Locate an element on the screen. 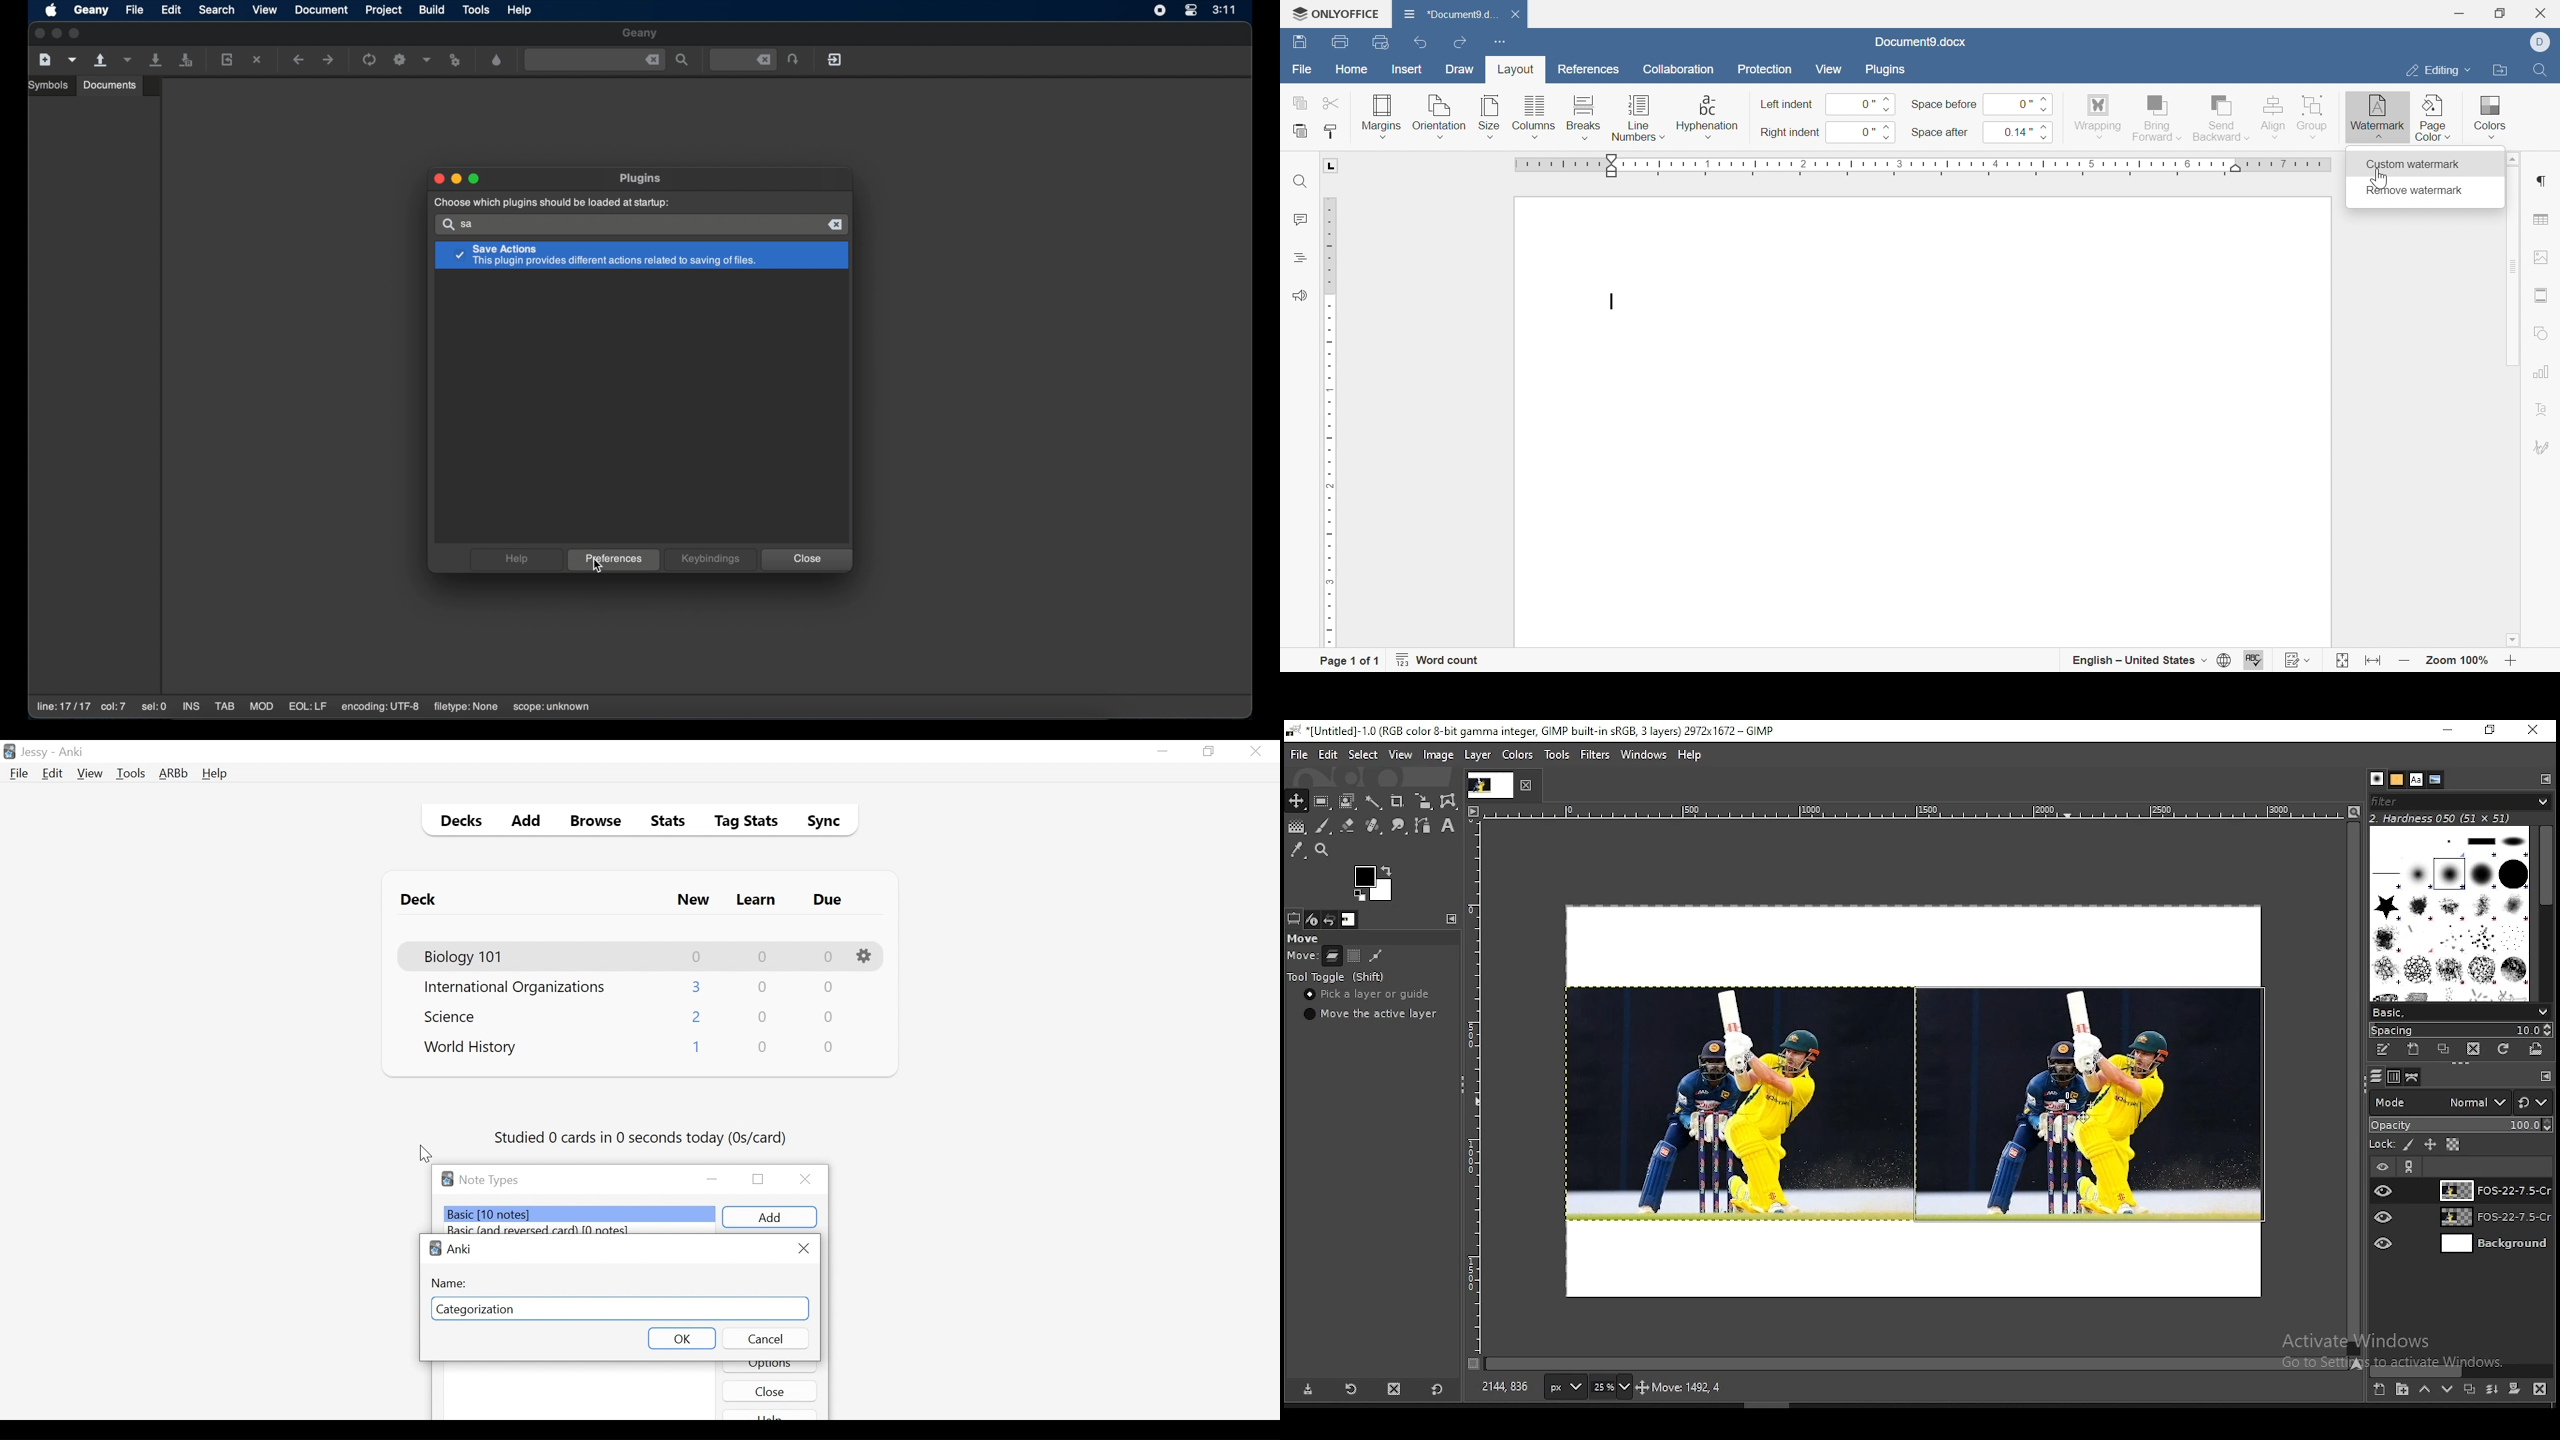 This screenshot has height=1456, width=2576. cursor is located at coordinates (2379, 180).